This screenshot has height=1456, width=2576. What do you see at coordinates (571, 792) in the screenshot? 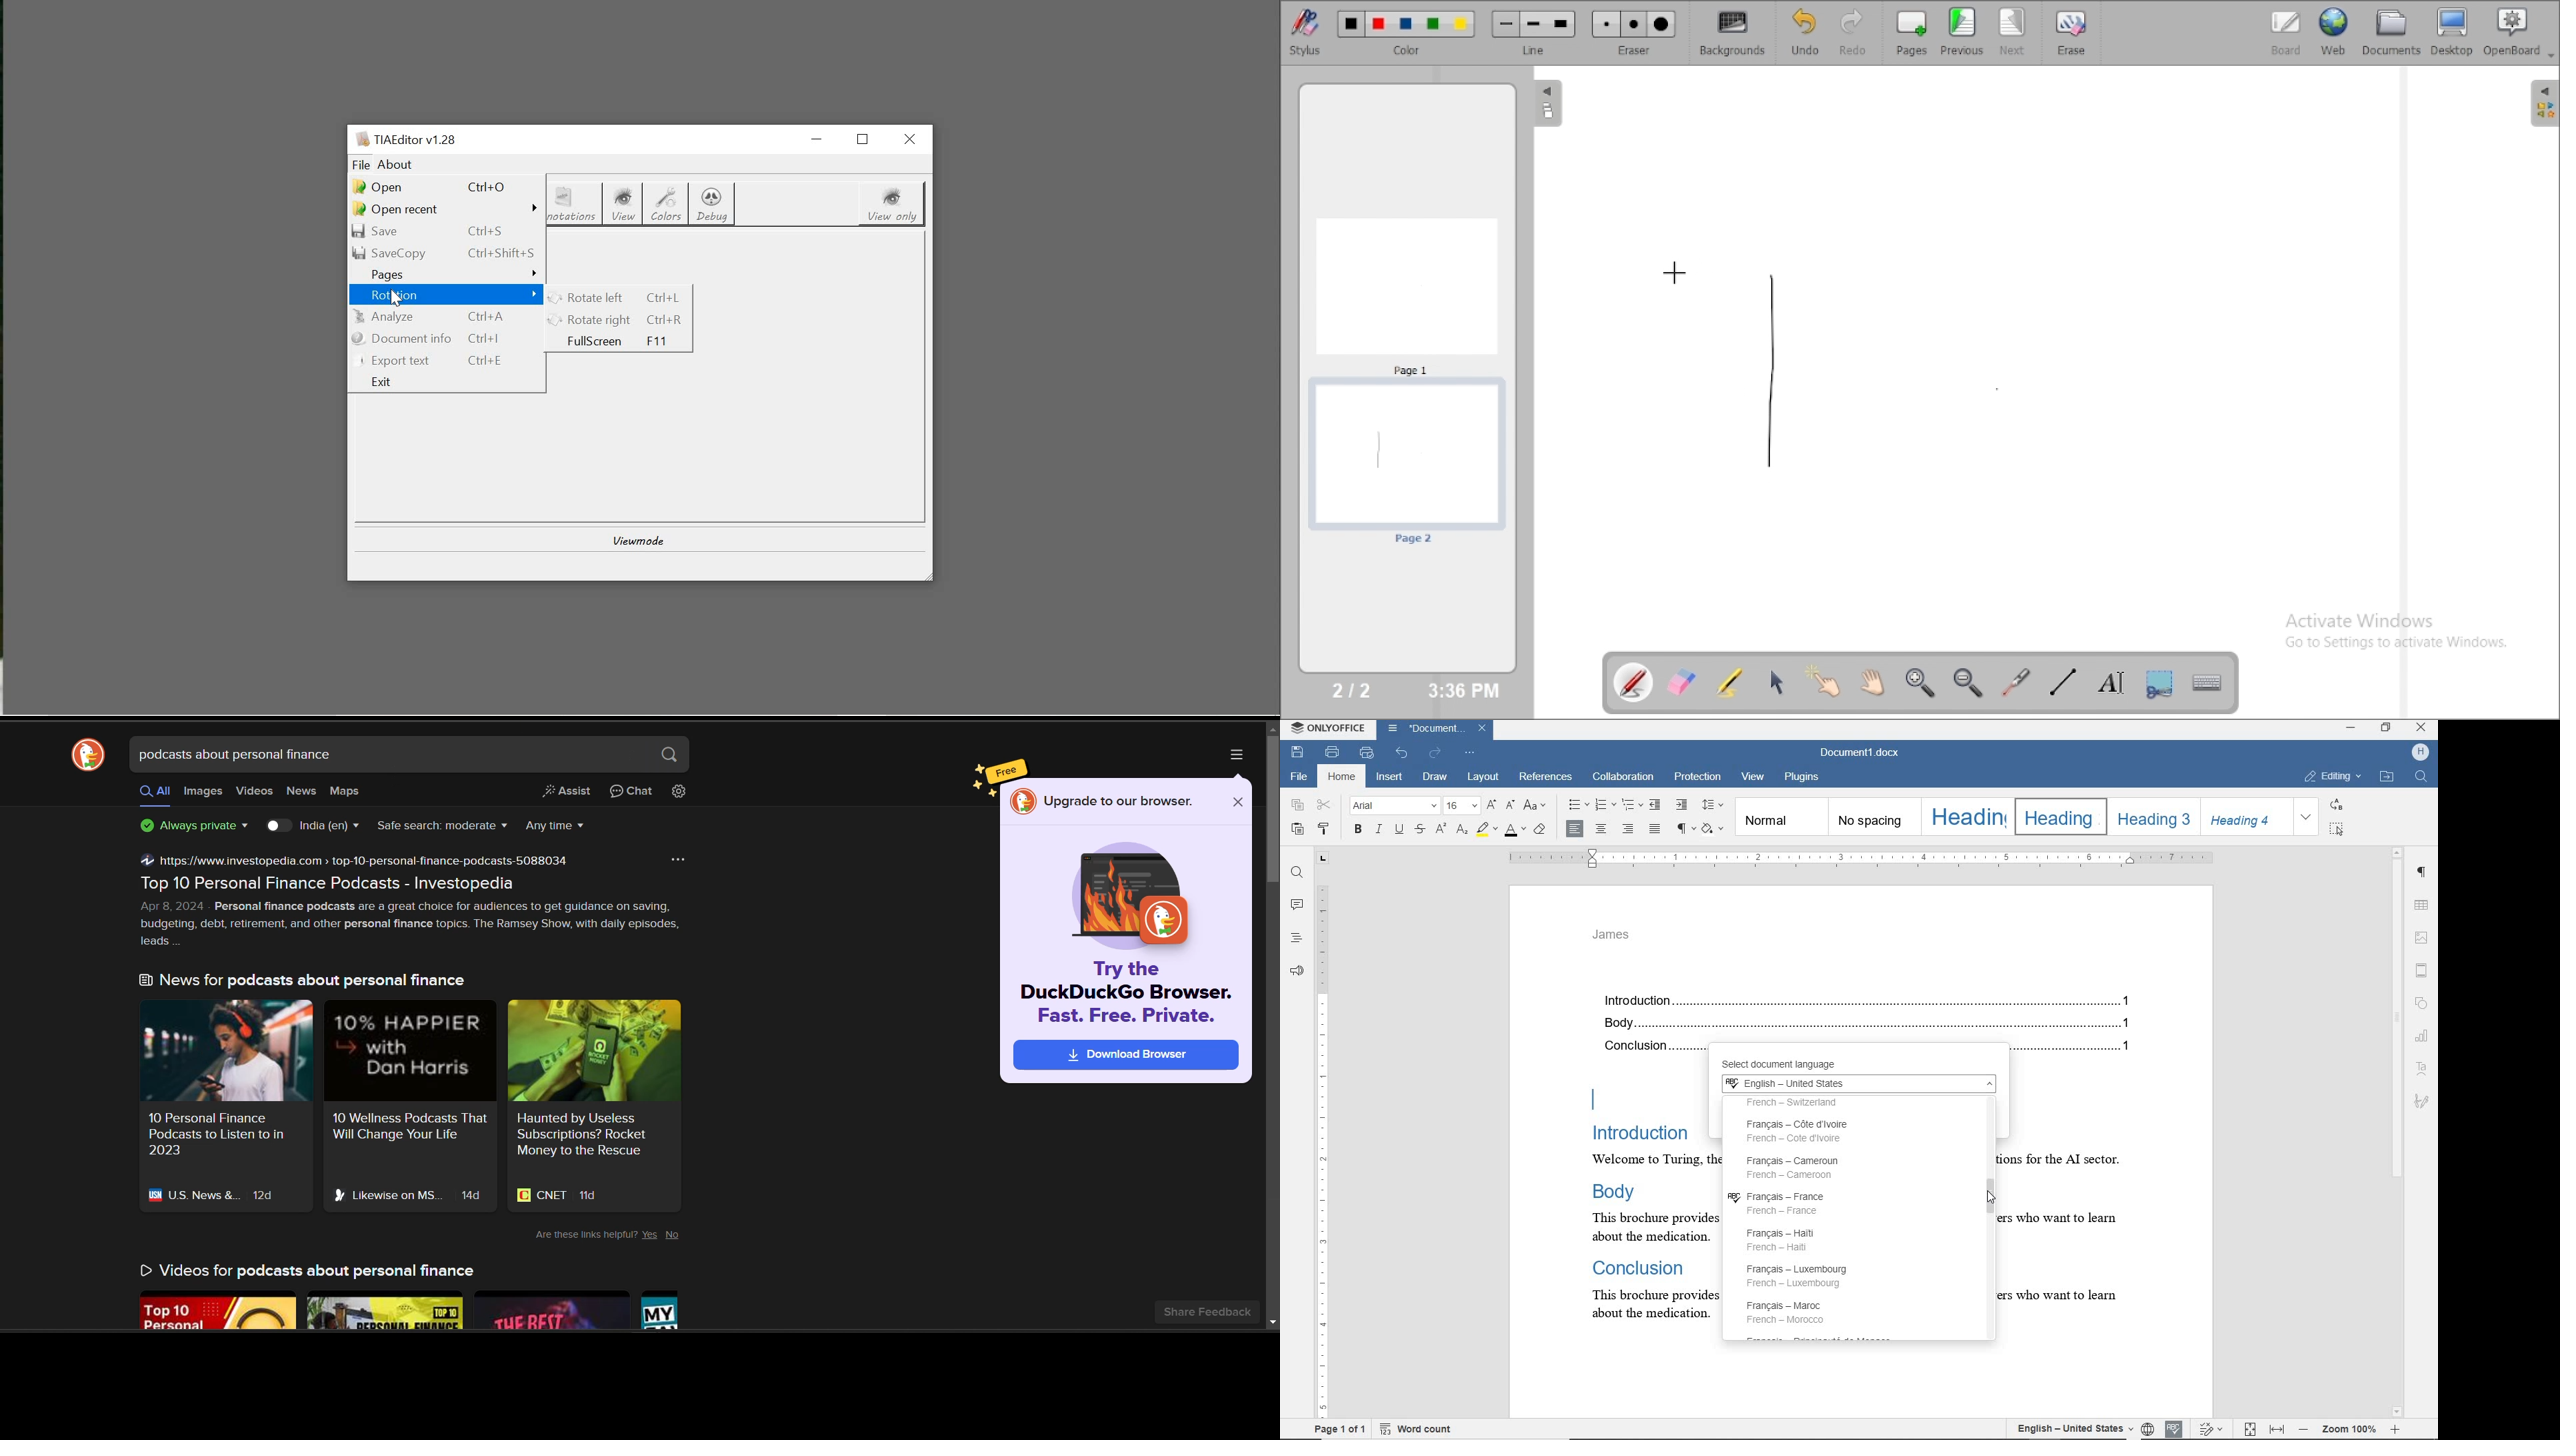
I see `generate a short answer from web` at bounding box center [571, 792].